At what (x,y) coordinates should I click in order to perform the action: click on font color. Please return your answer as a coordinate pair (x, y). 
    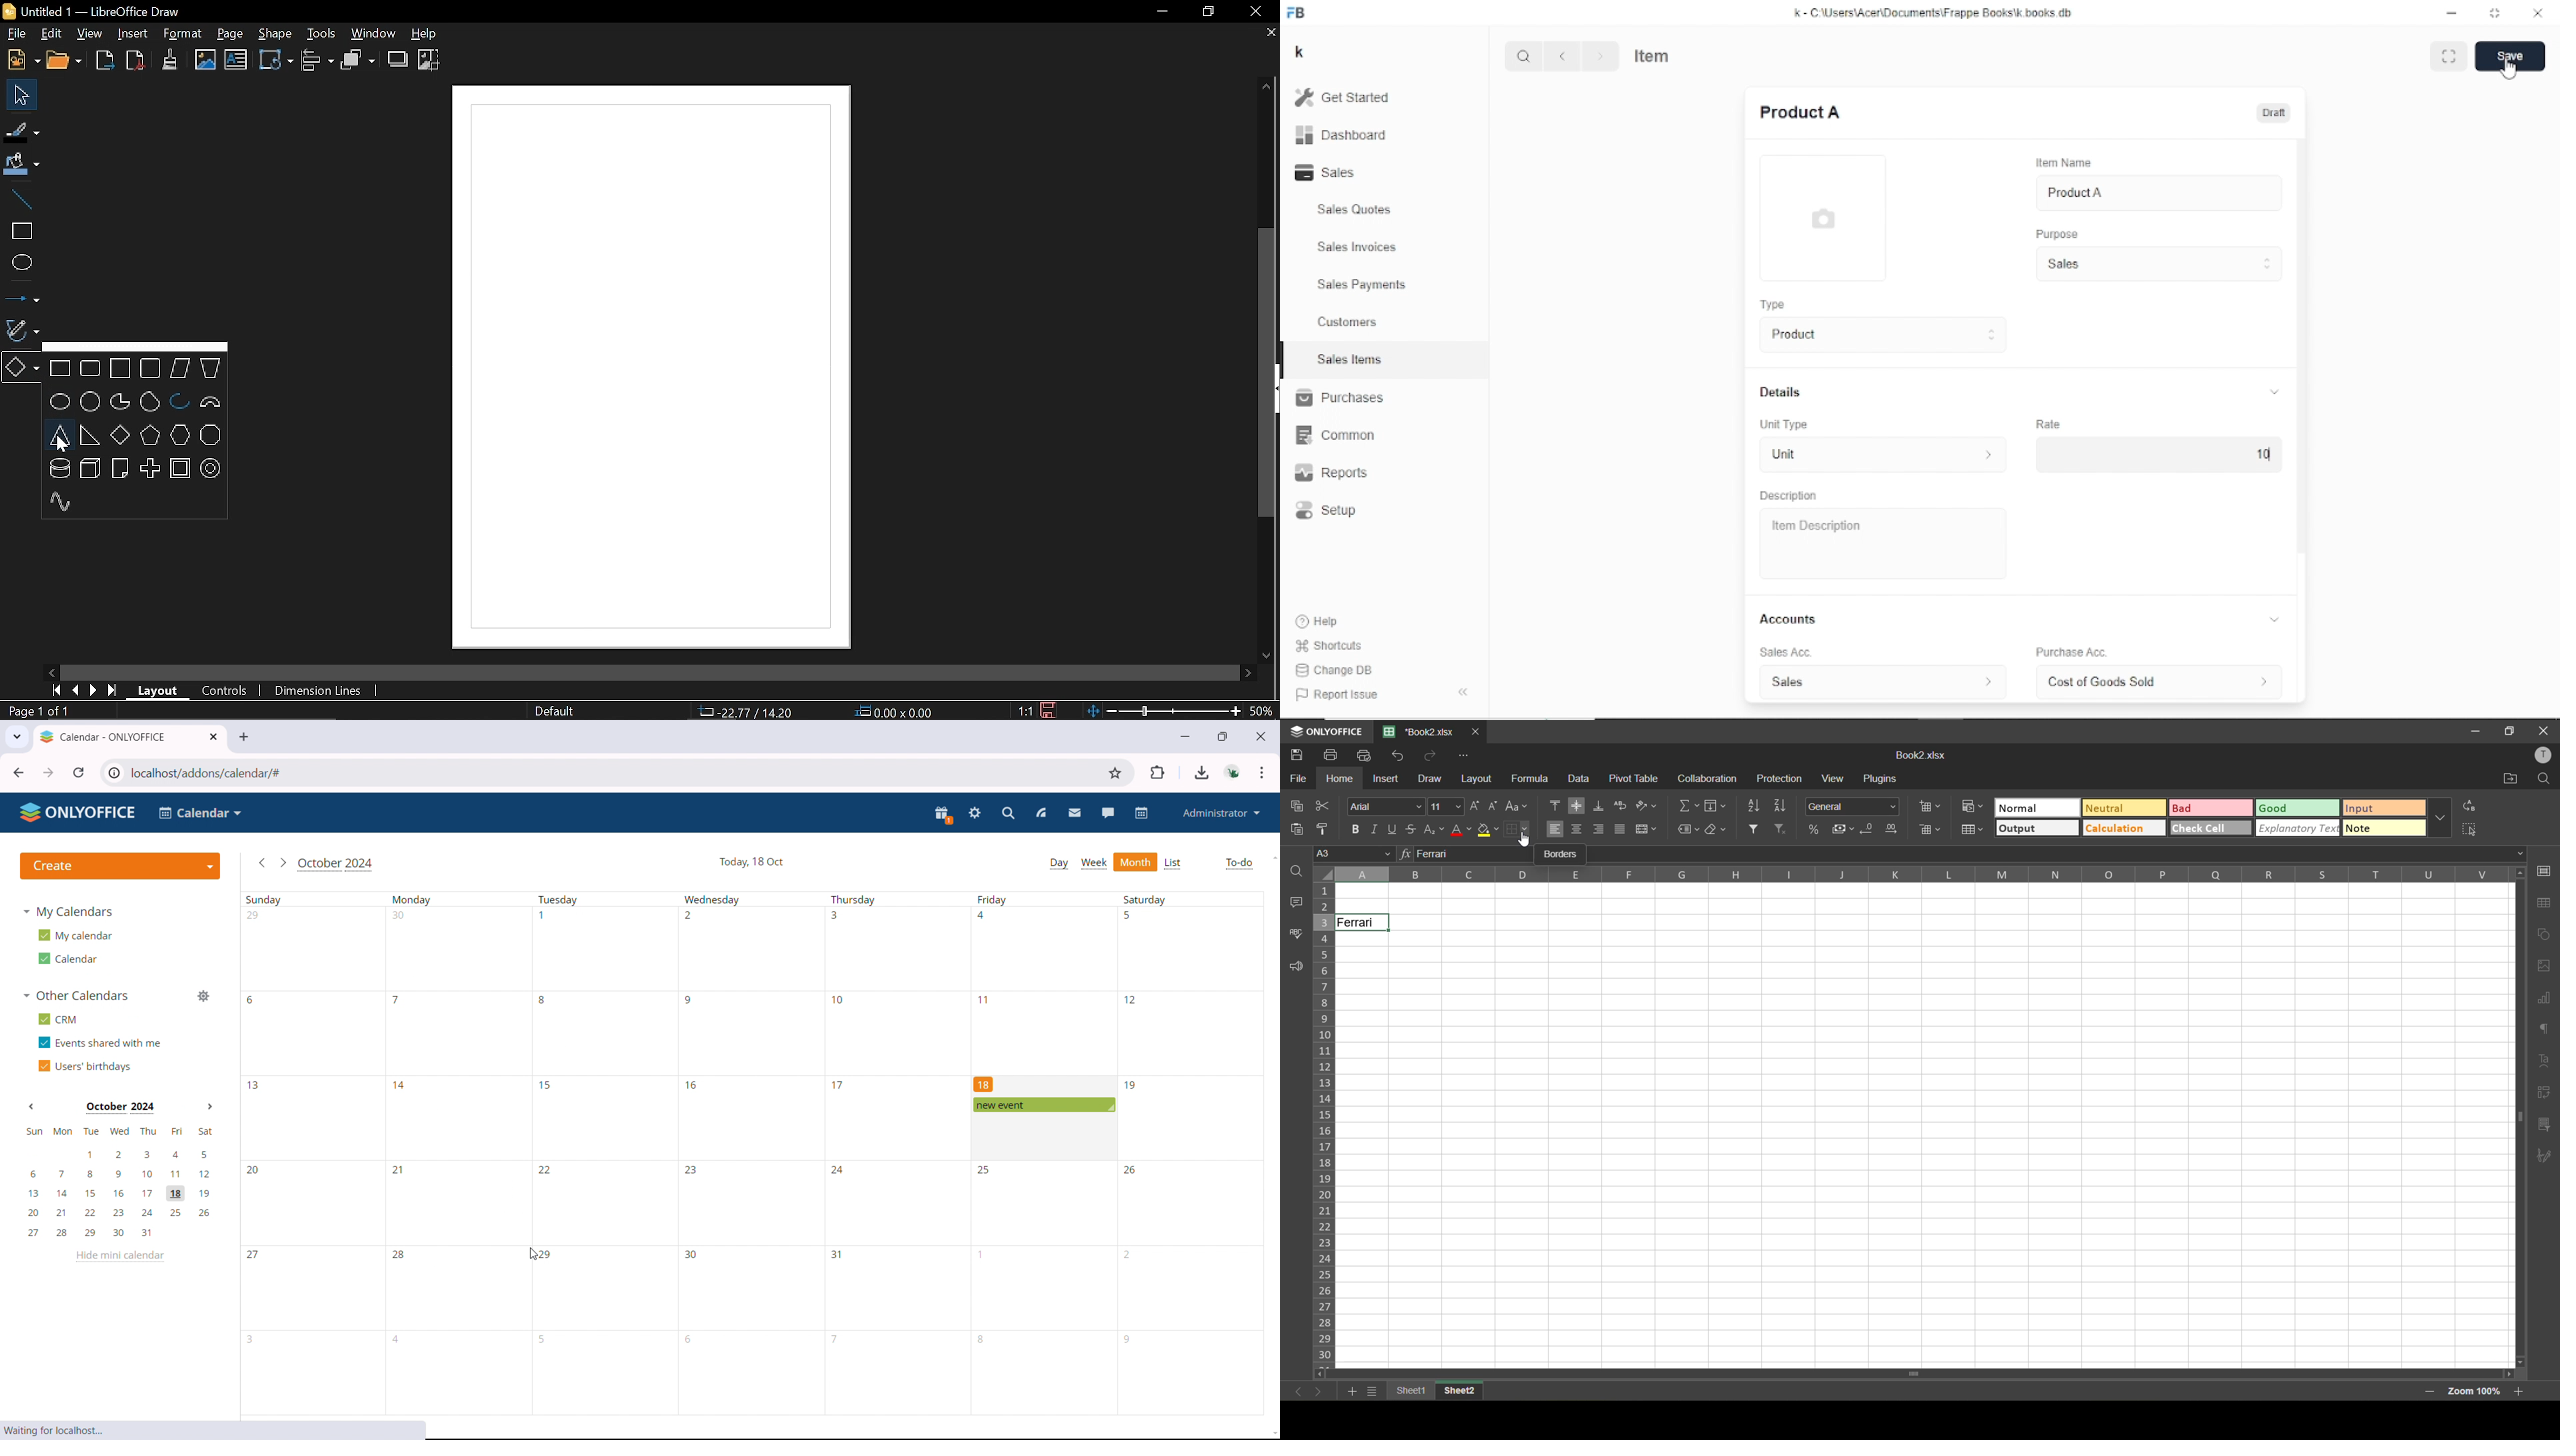
    Looking at the image, I should click on (1461, 829).